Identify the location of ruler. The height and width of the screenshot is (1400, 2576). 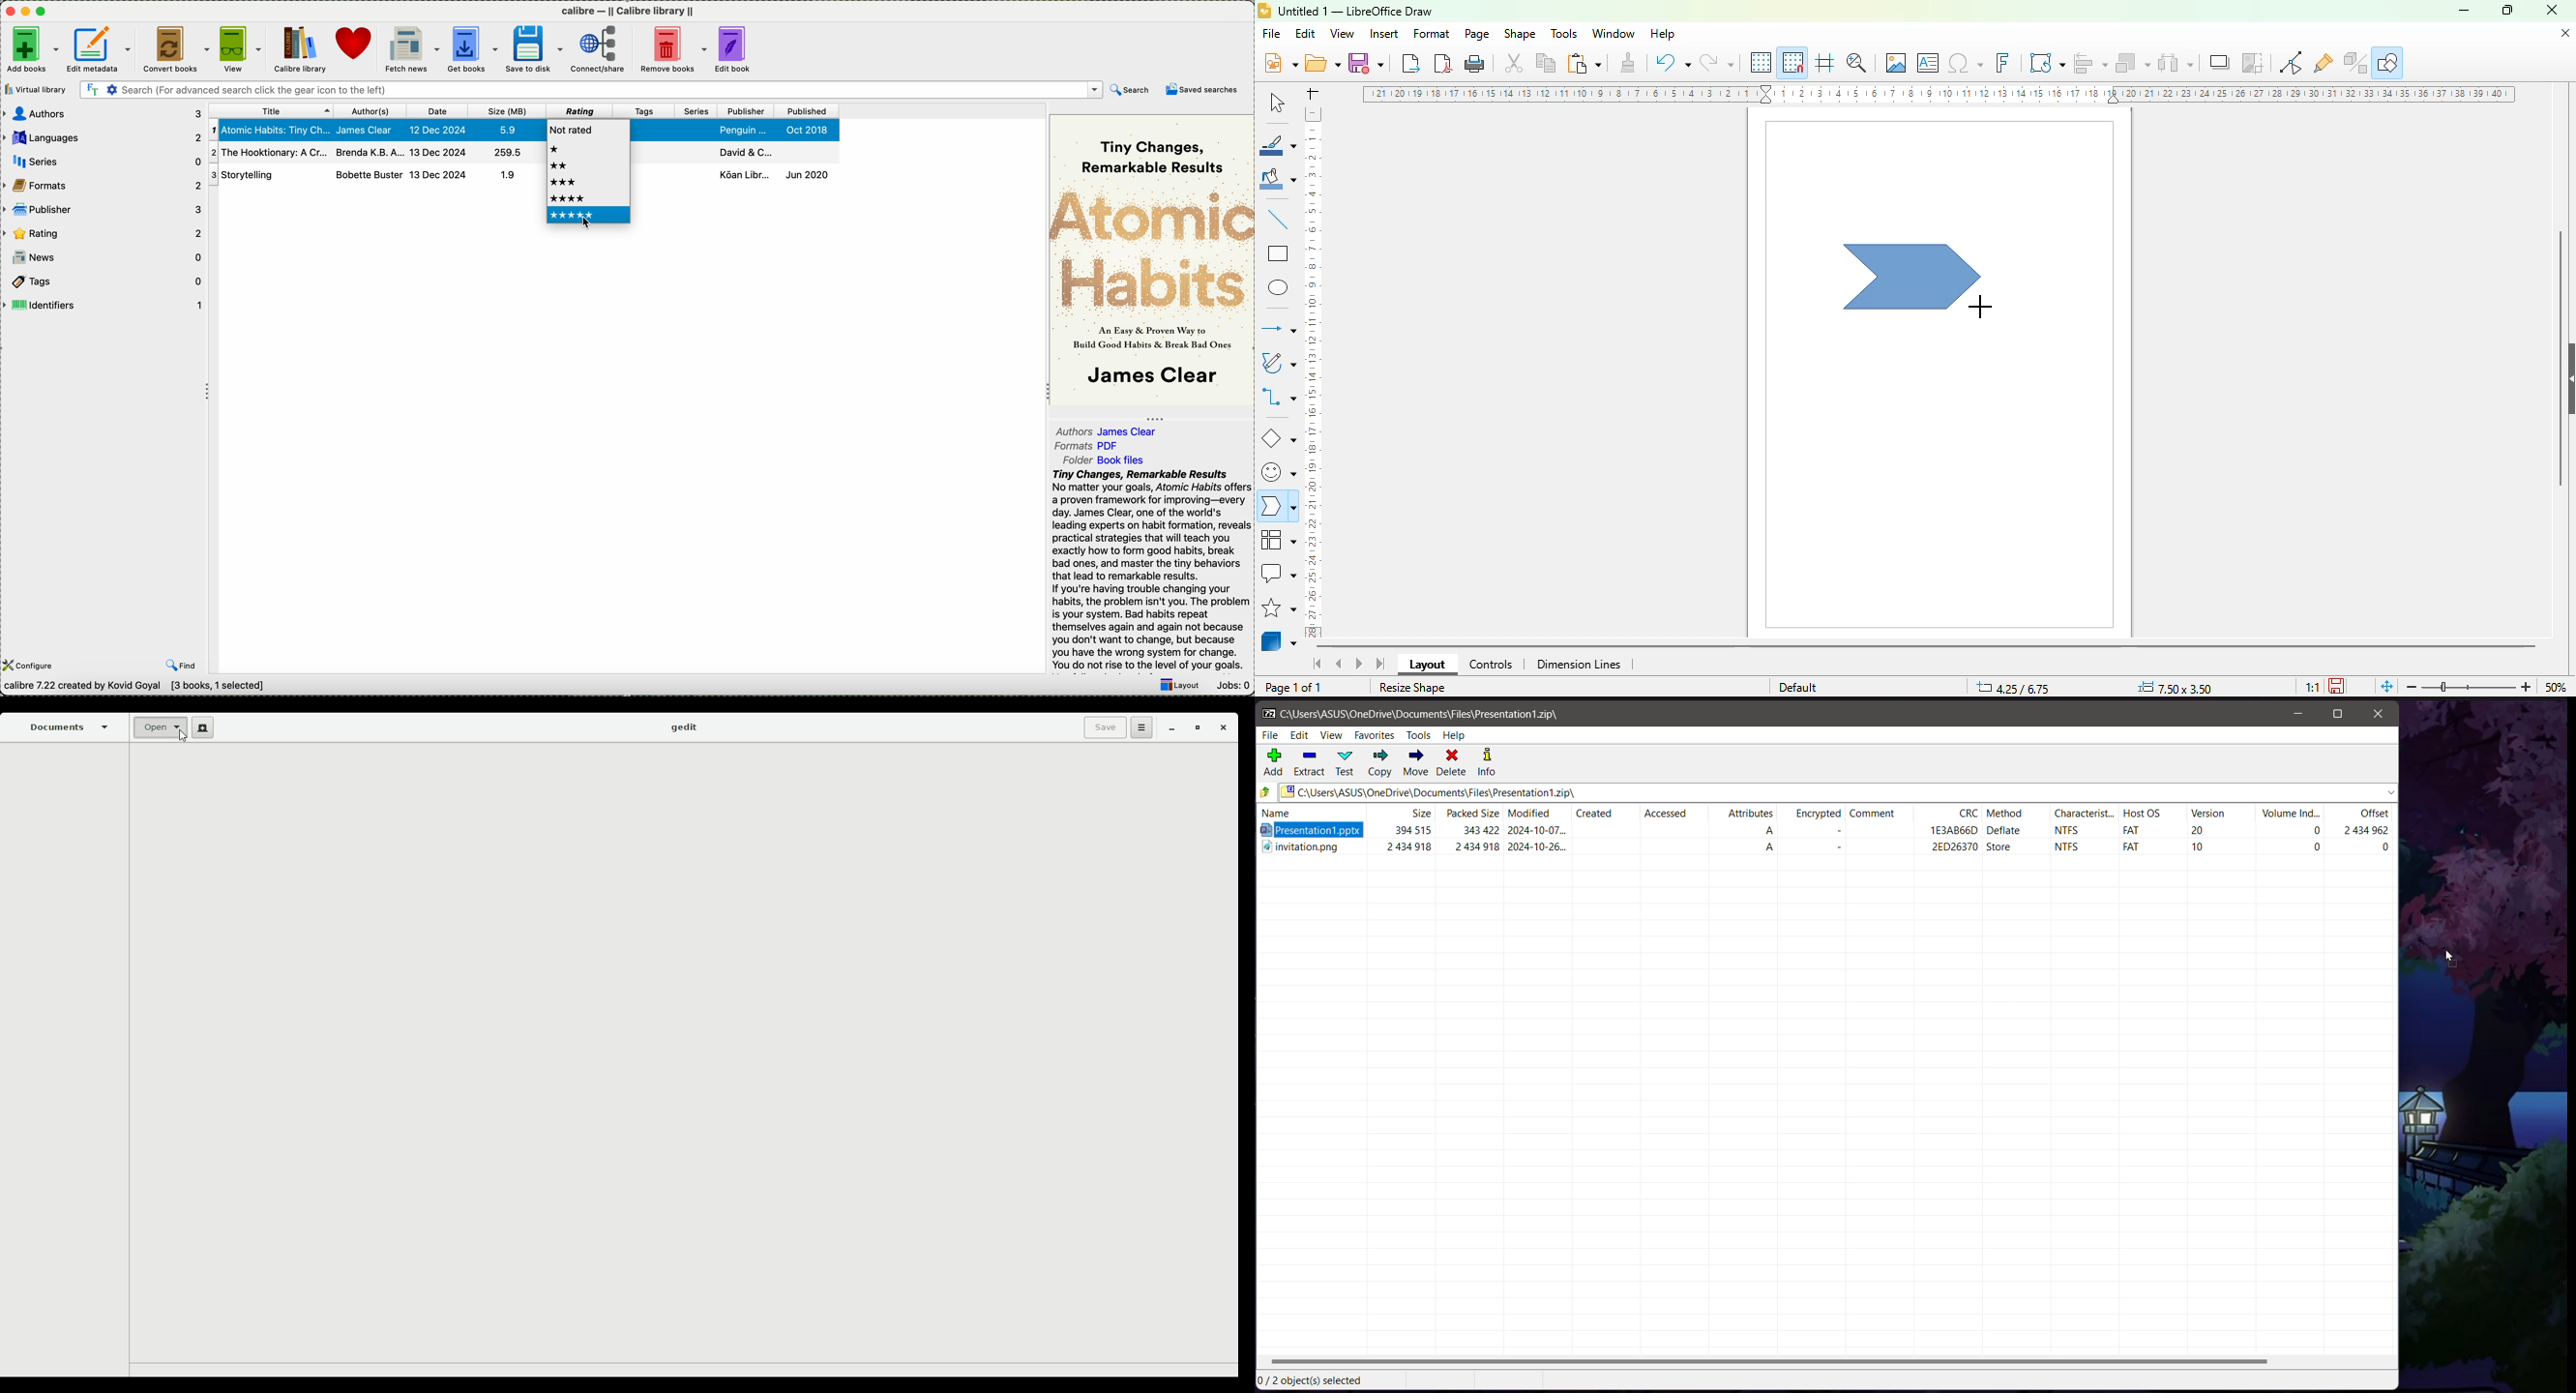
(1939, 94).